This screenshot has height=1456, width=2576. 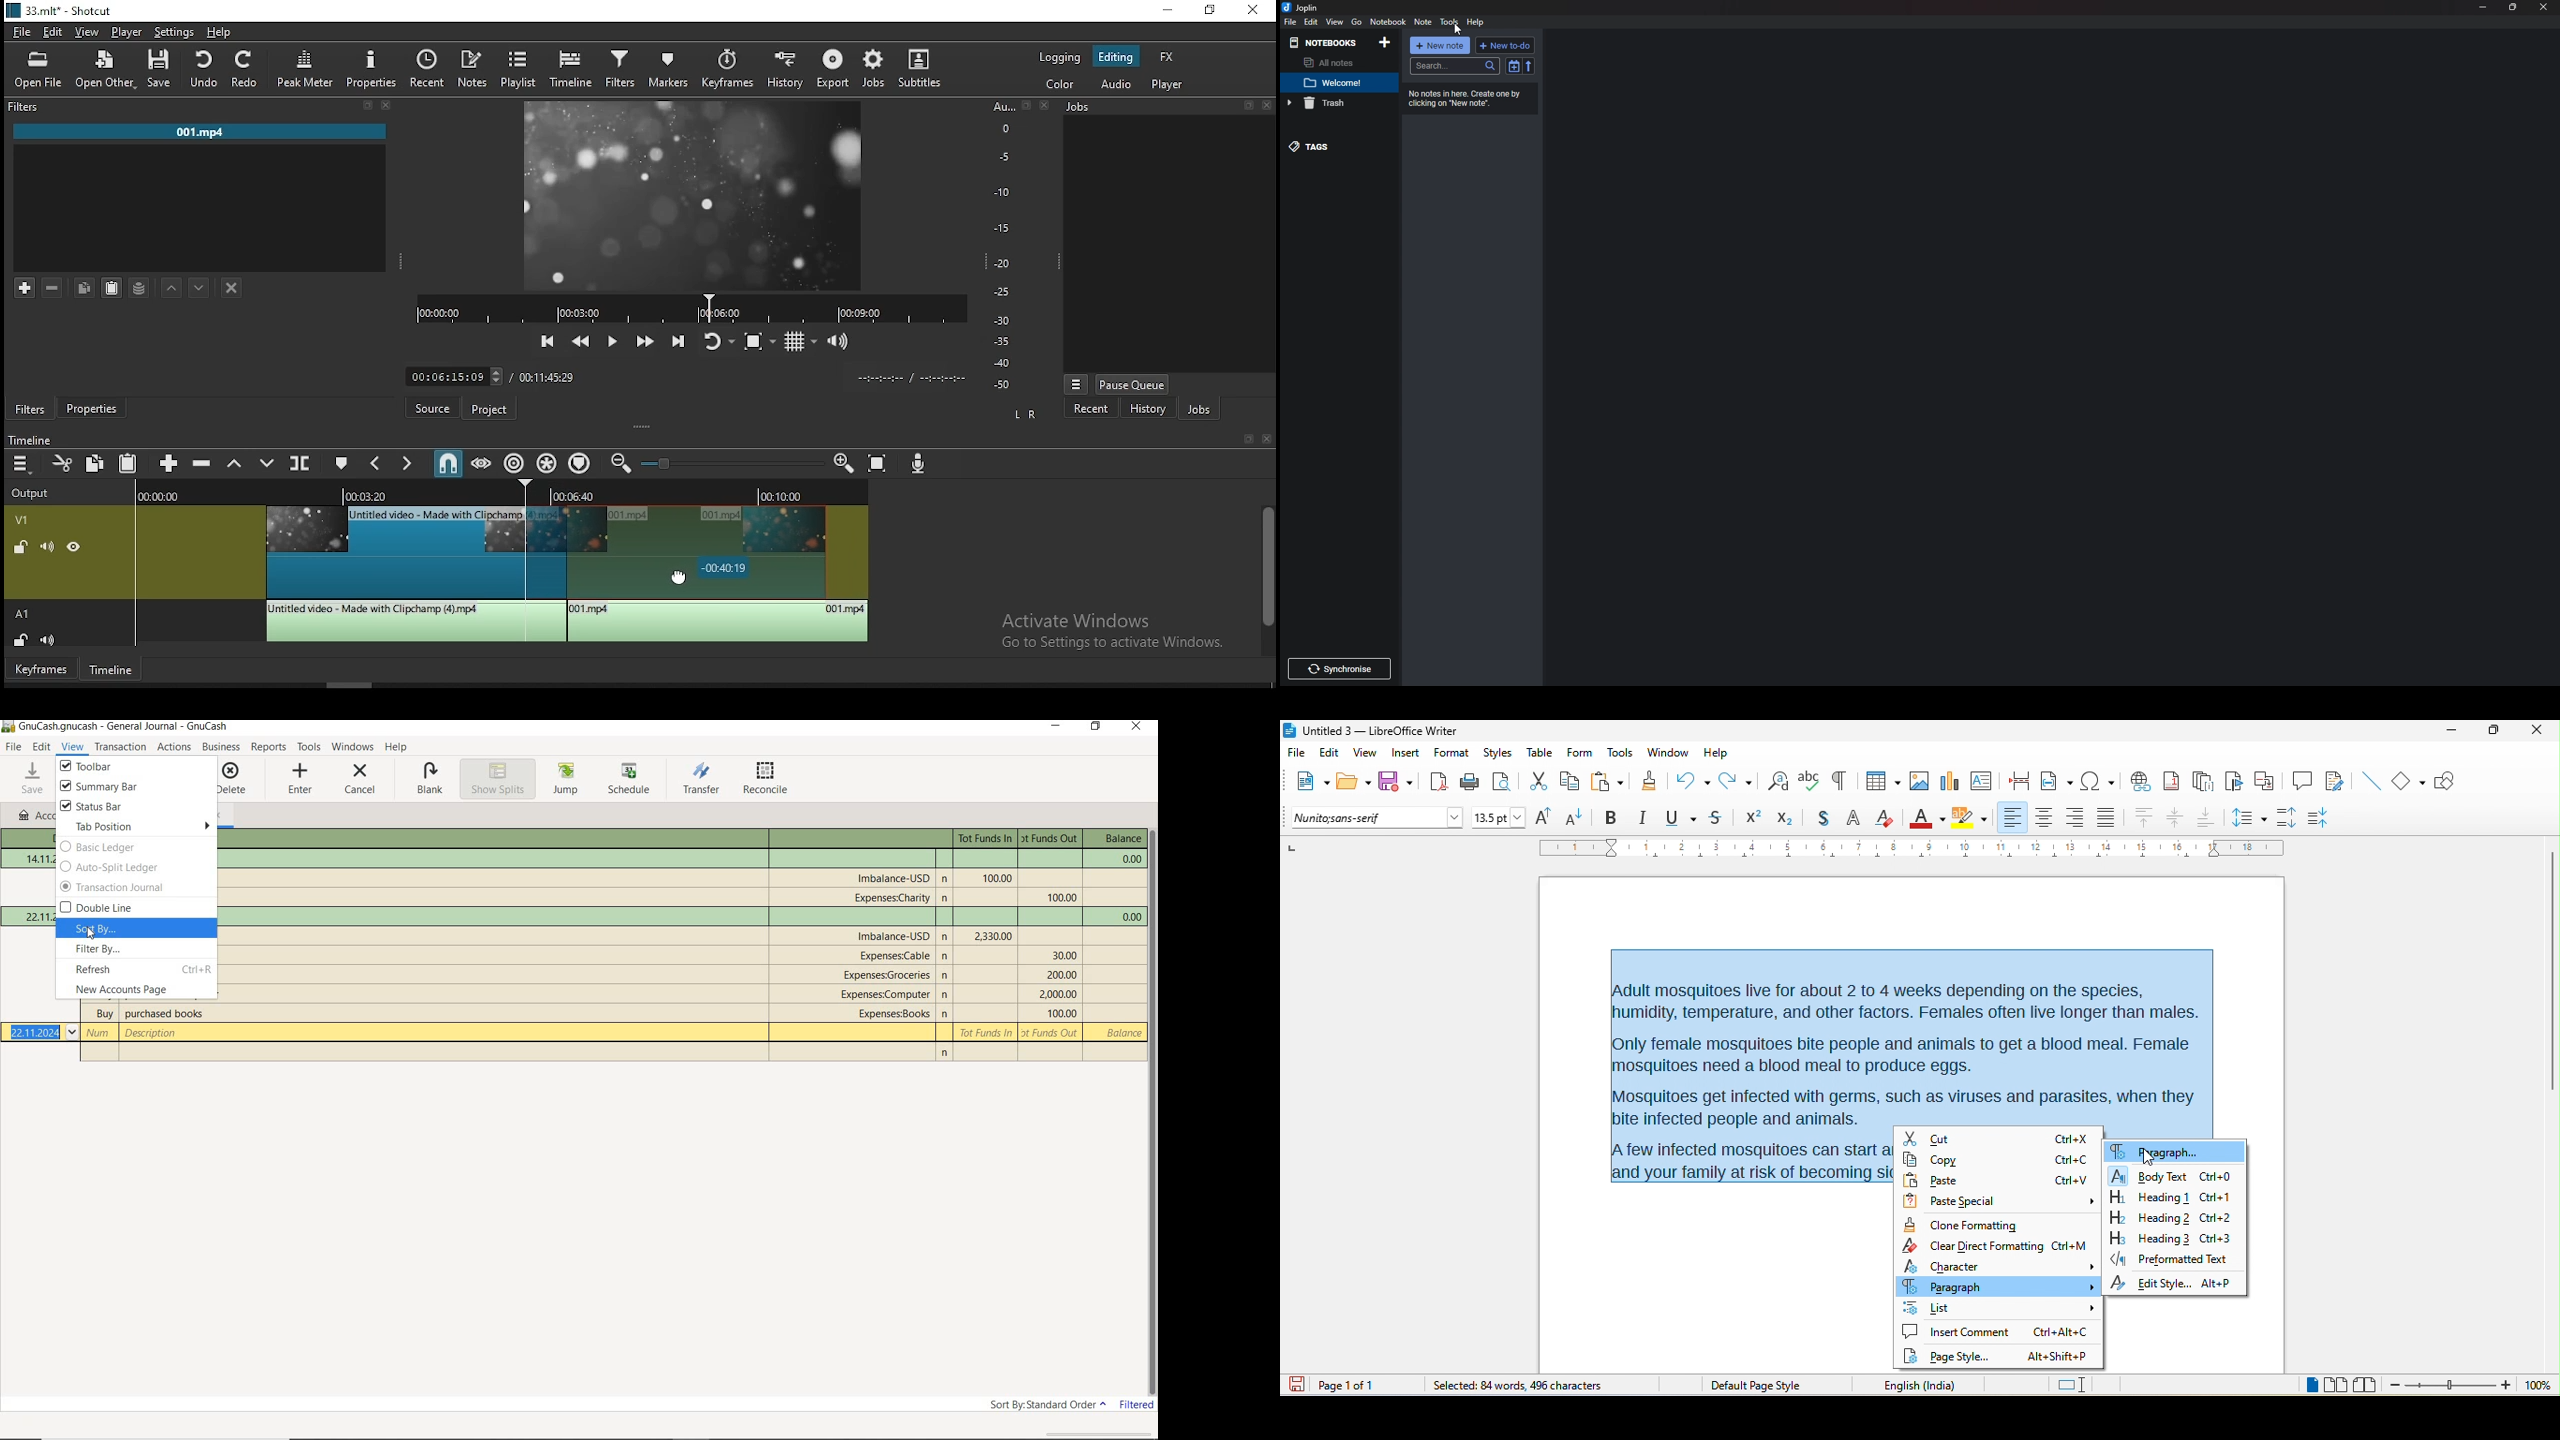 I want to click on FILTERED, so click(x=1135, y=1408).